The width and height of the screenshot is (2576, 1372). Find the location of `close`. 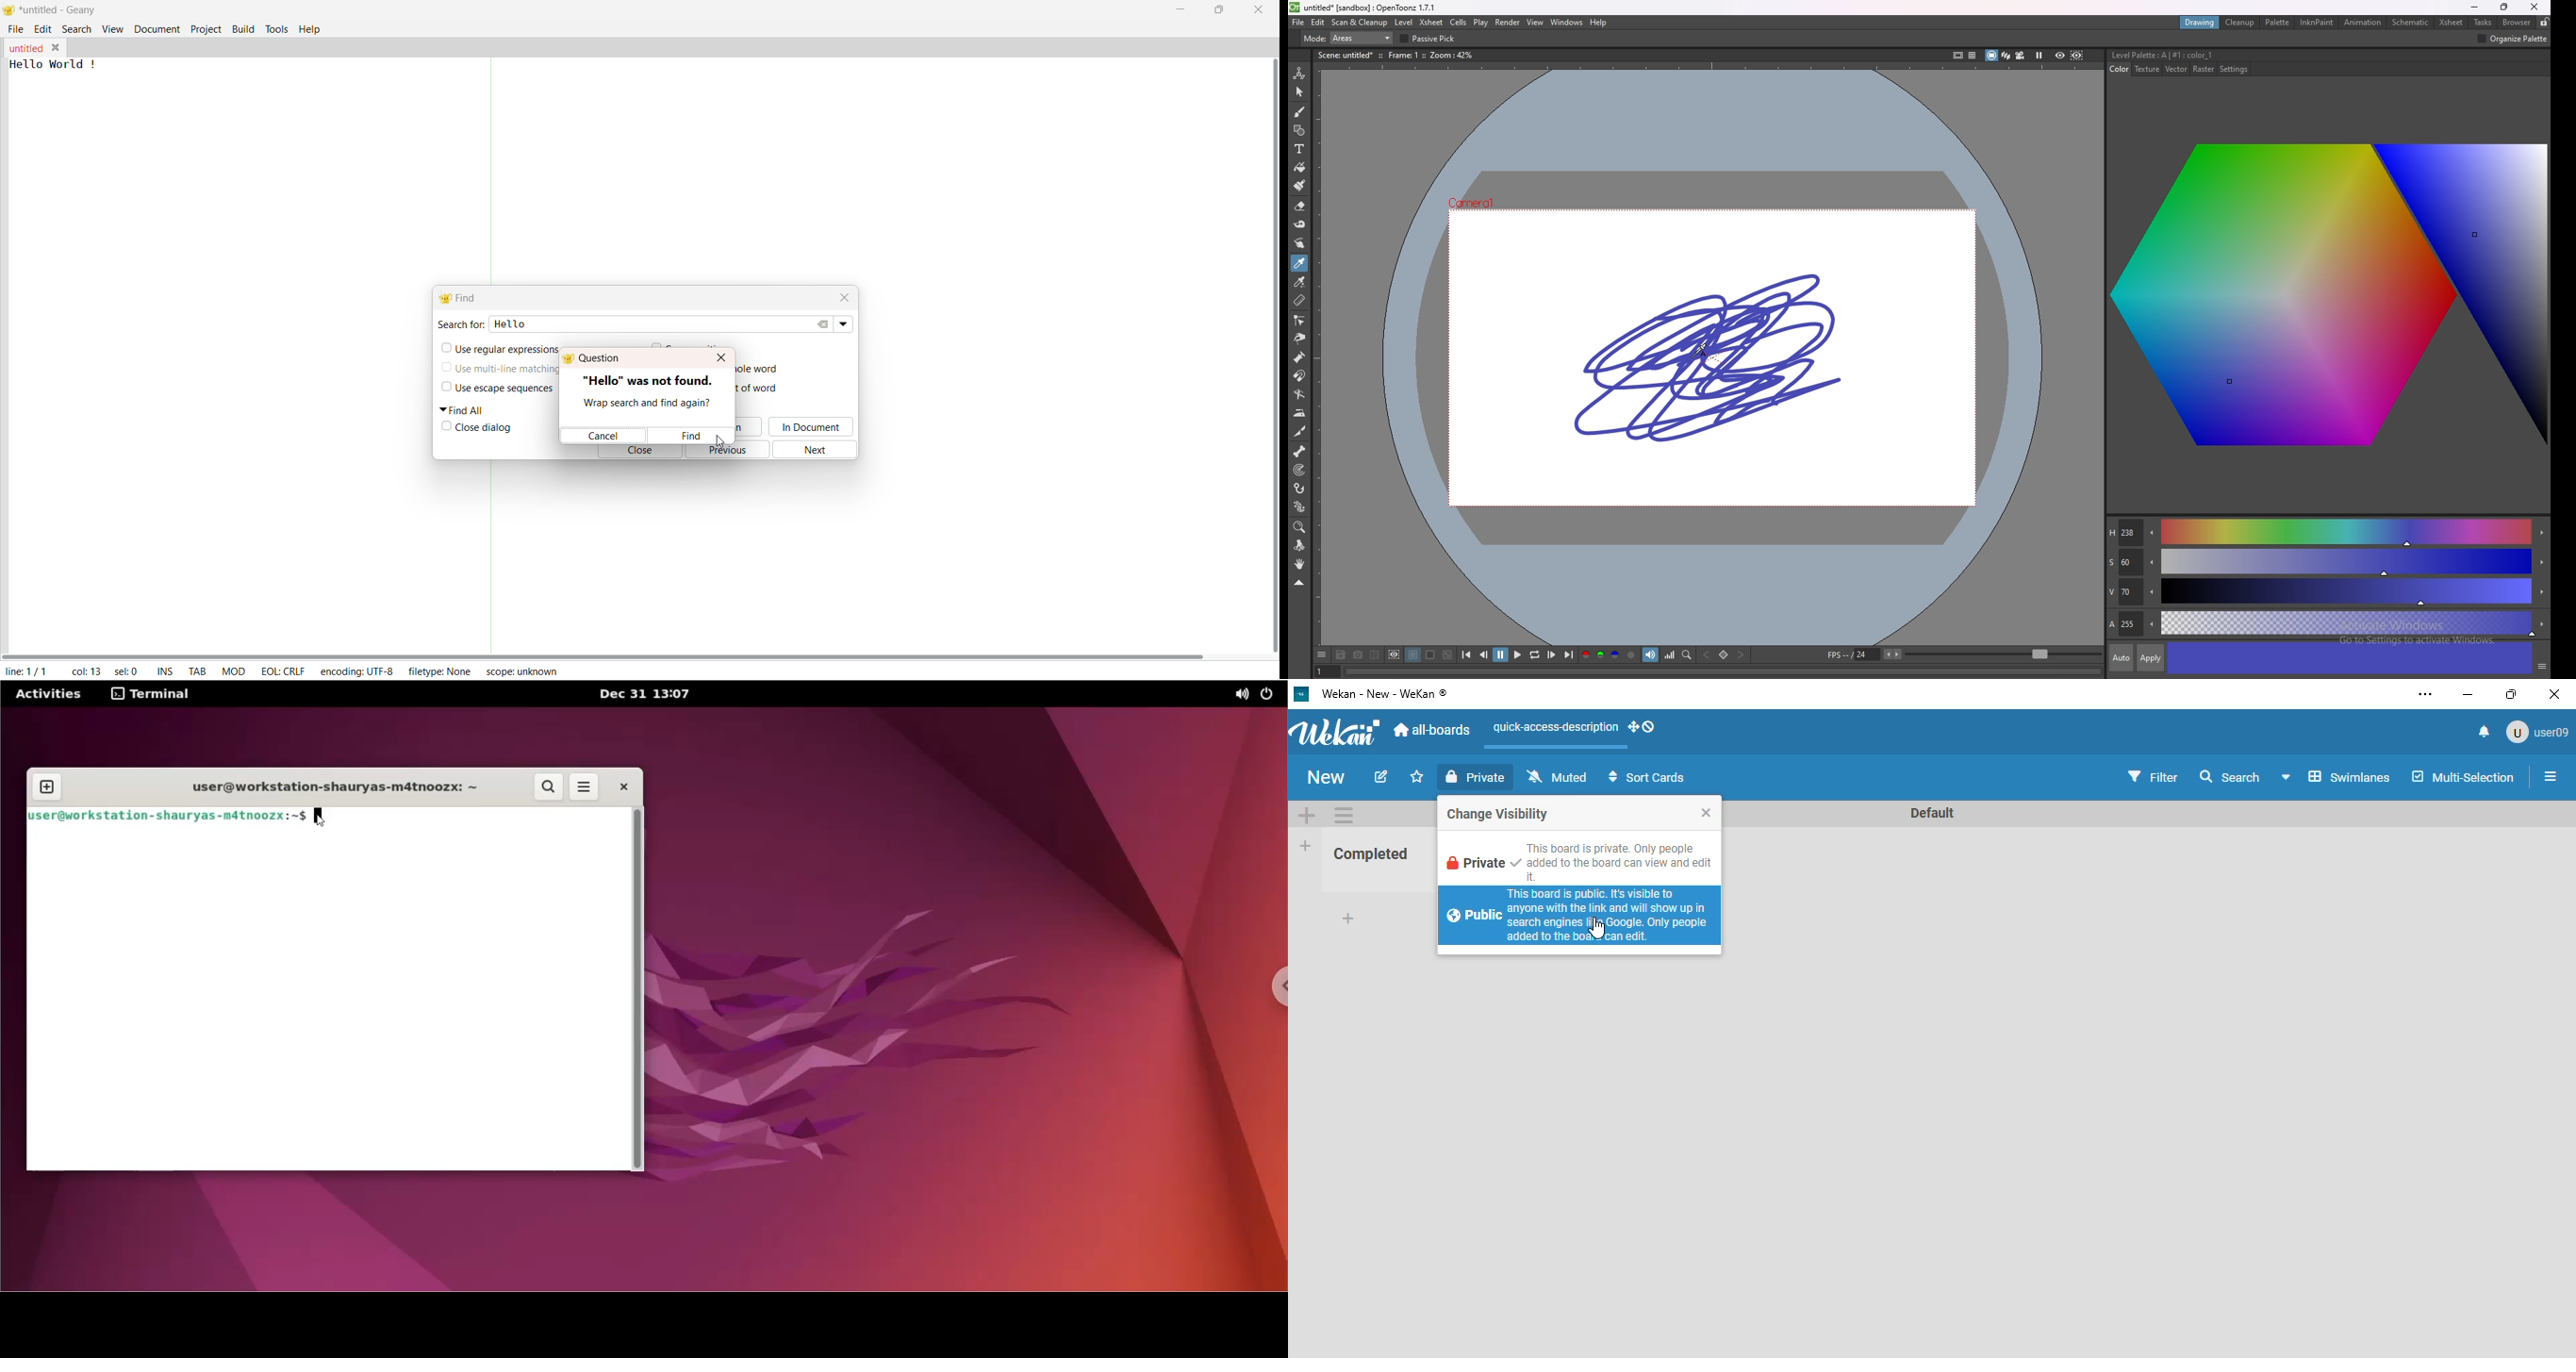

close is located at coordinates (1707, 812).